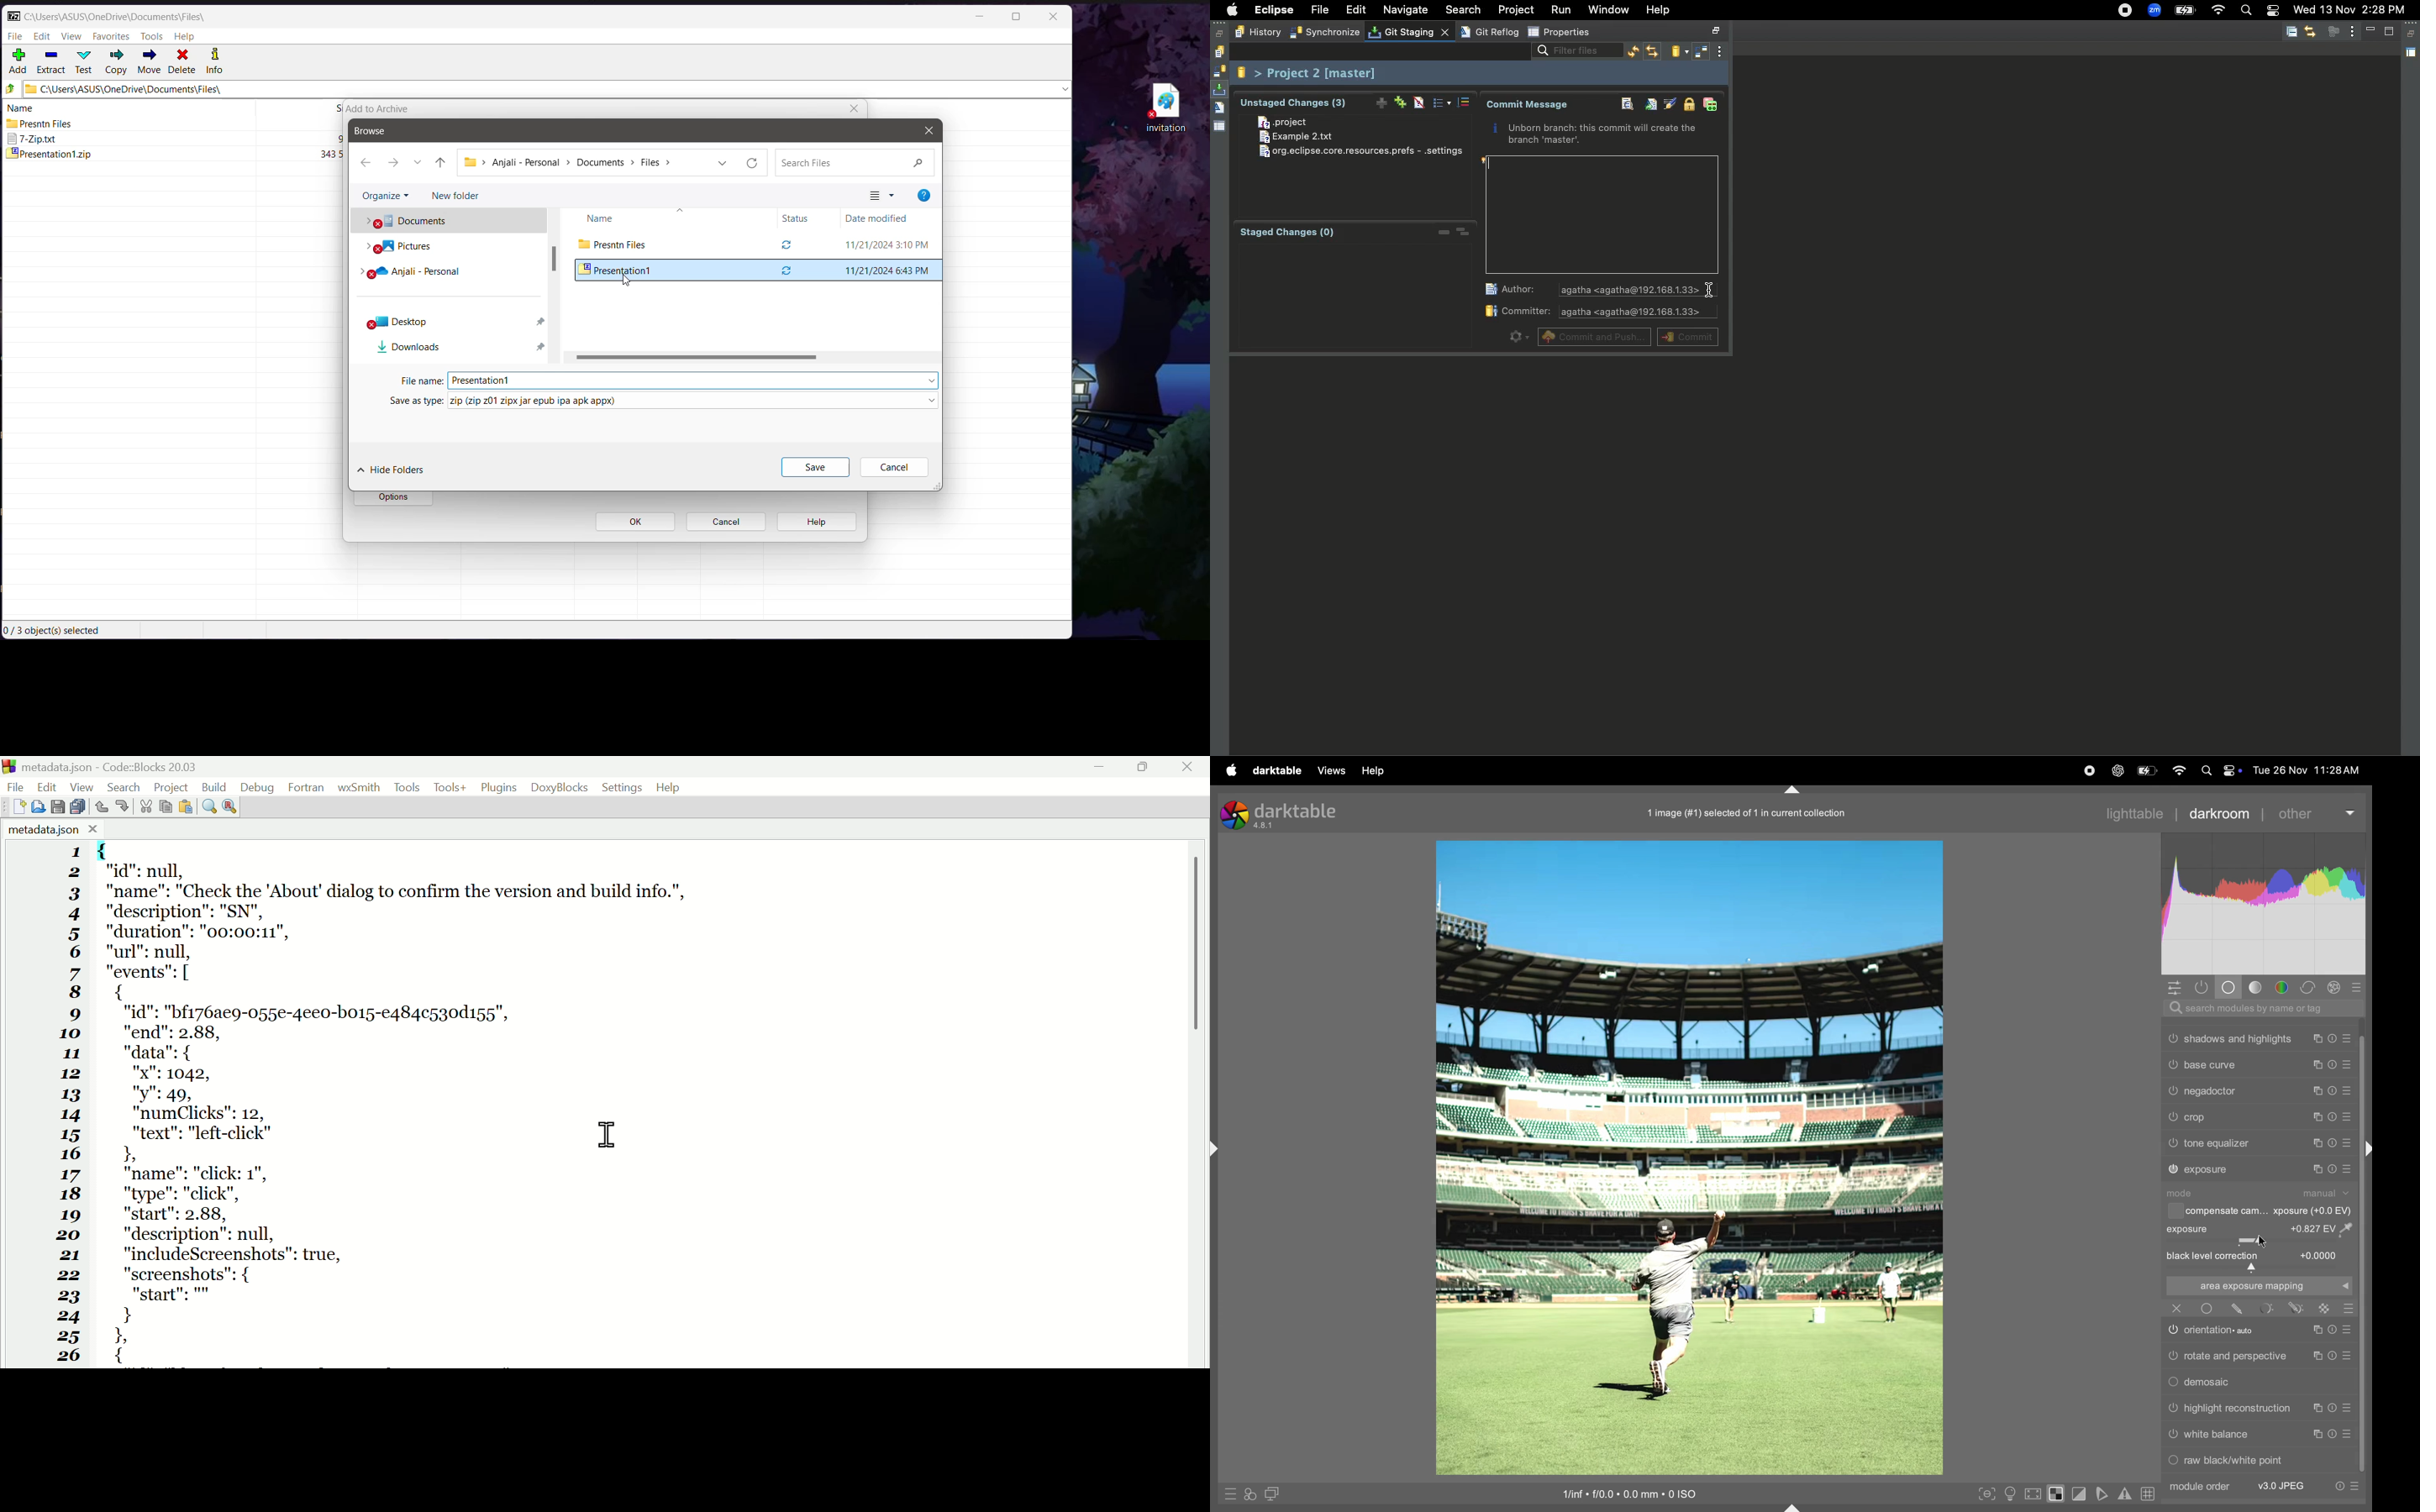 Image resolution: width=2436 pixels, height=1512 pixels. Describe the element at coordinates (2284, 988) in the screenshot. I see `color` at that location.